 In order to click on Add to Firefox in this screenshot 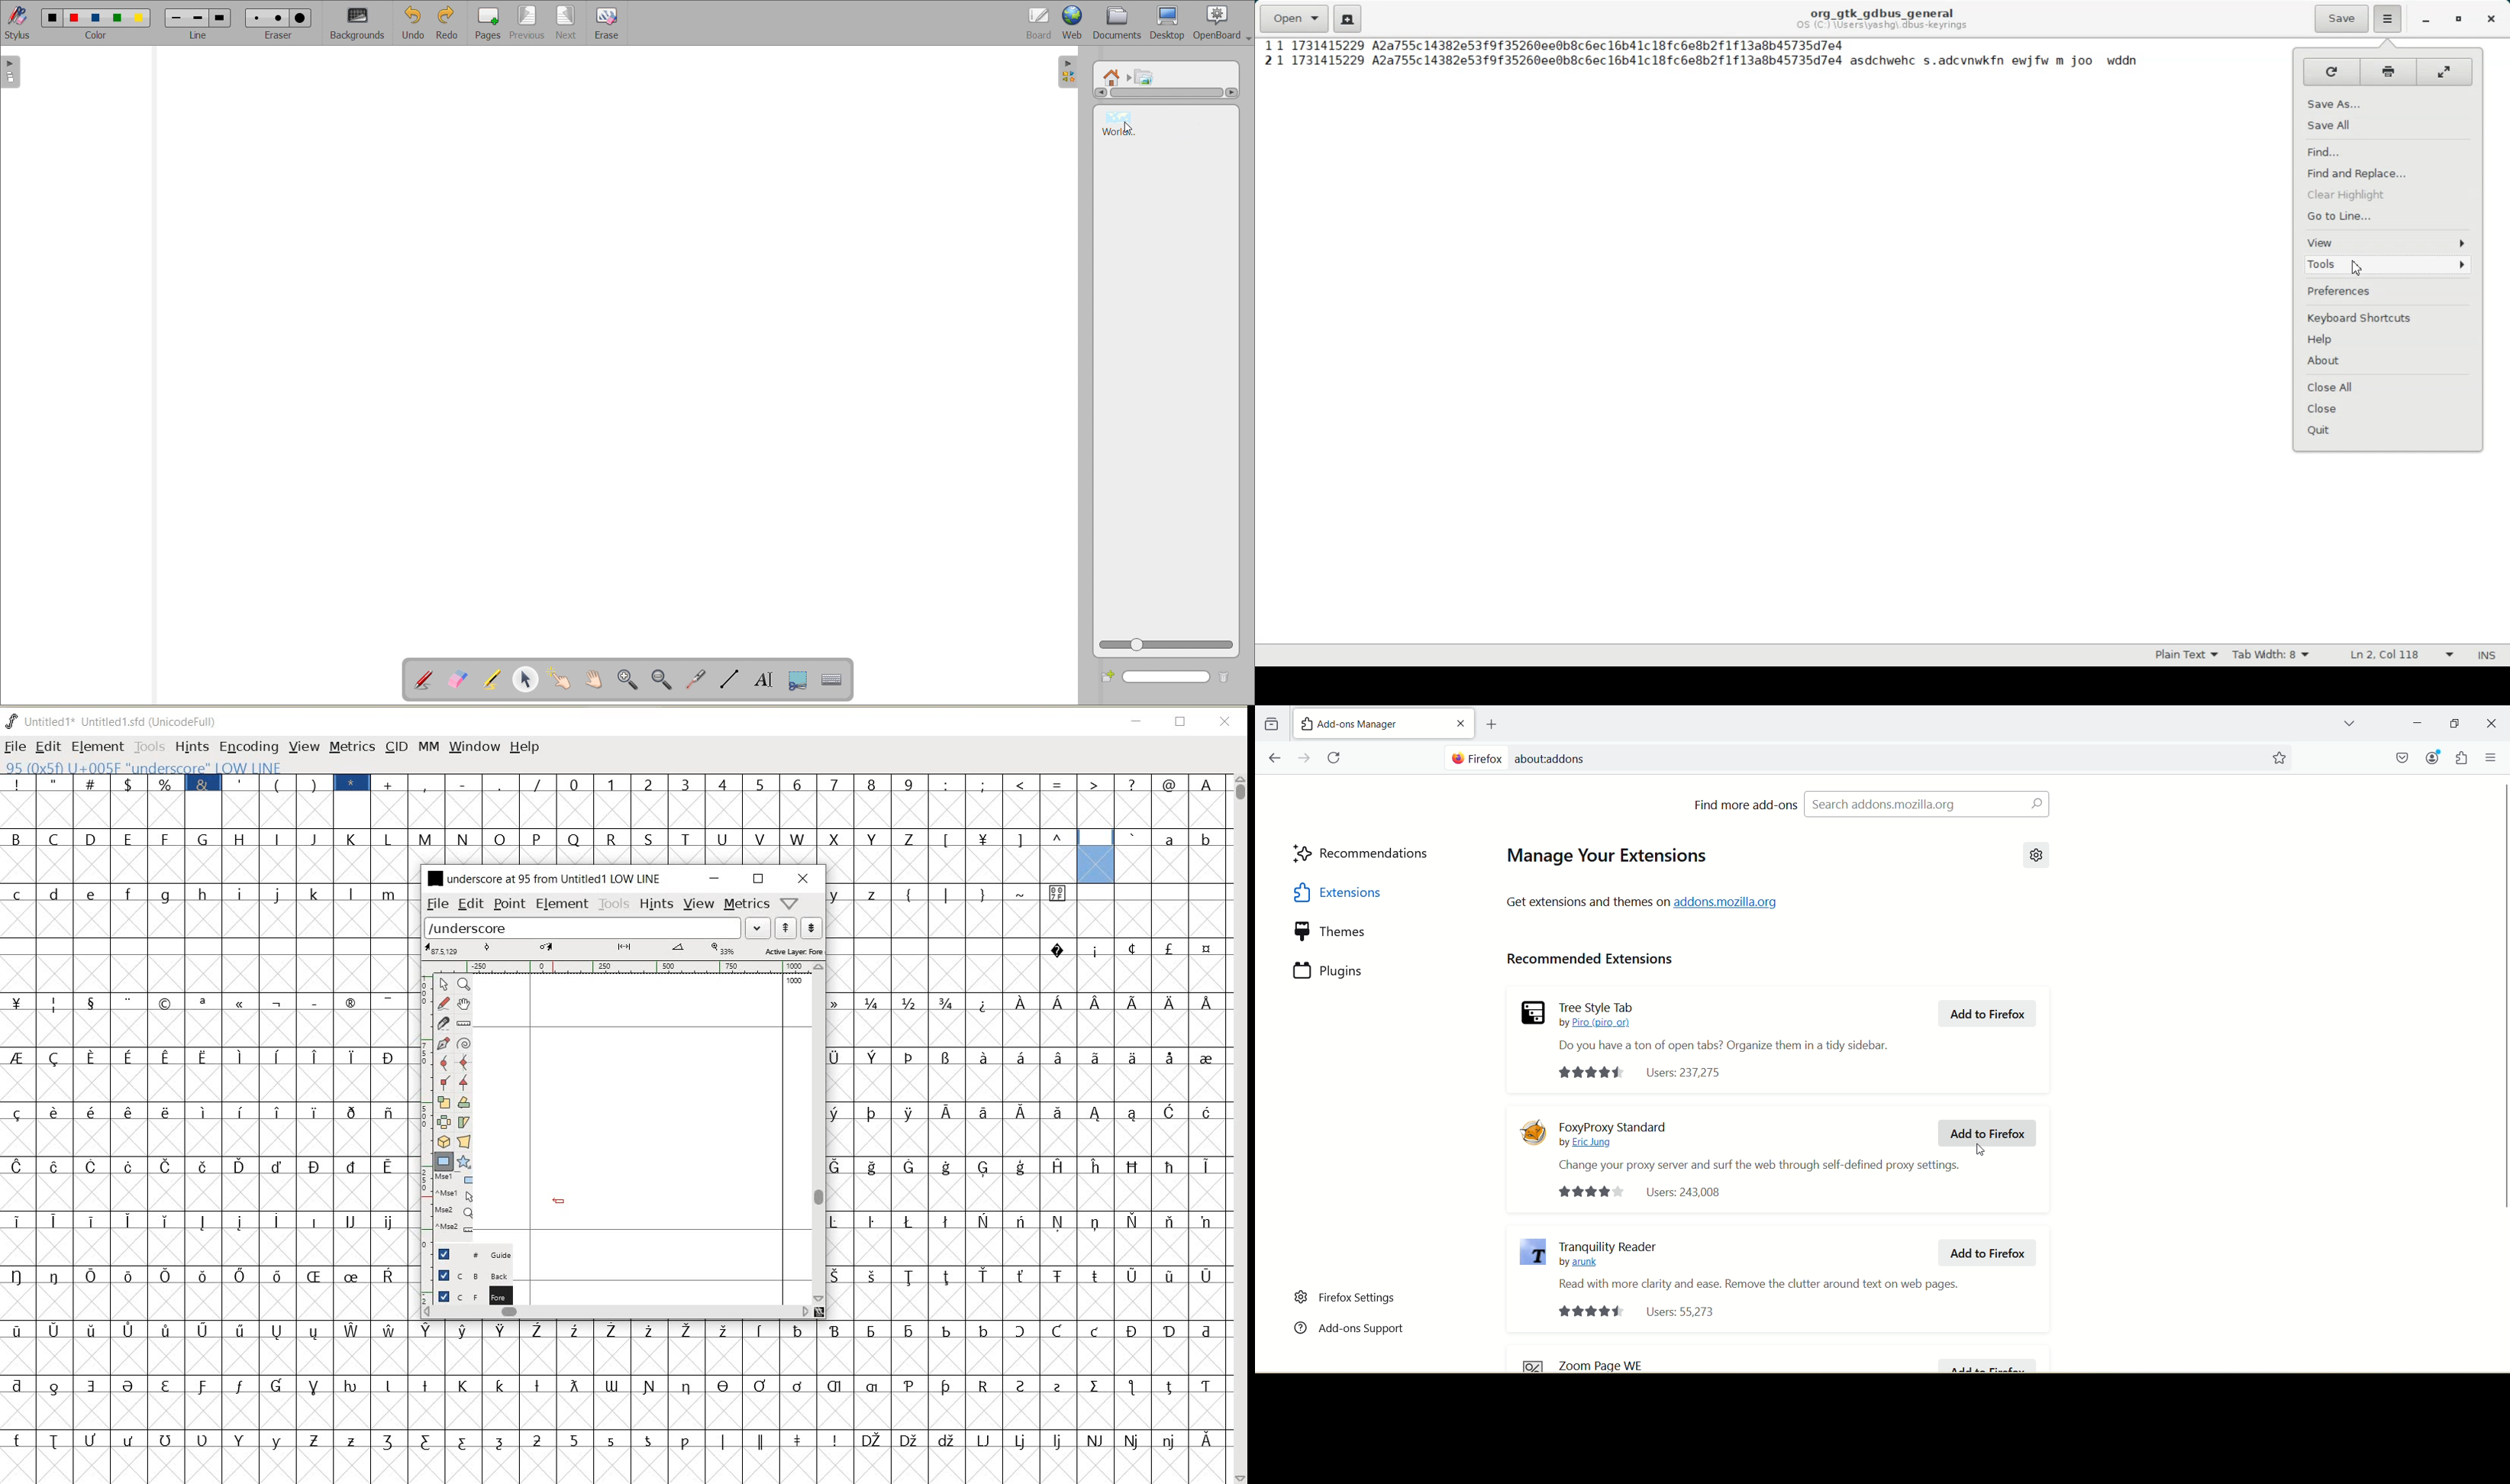, I will do `click(1988, 1014)`.